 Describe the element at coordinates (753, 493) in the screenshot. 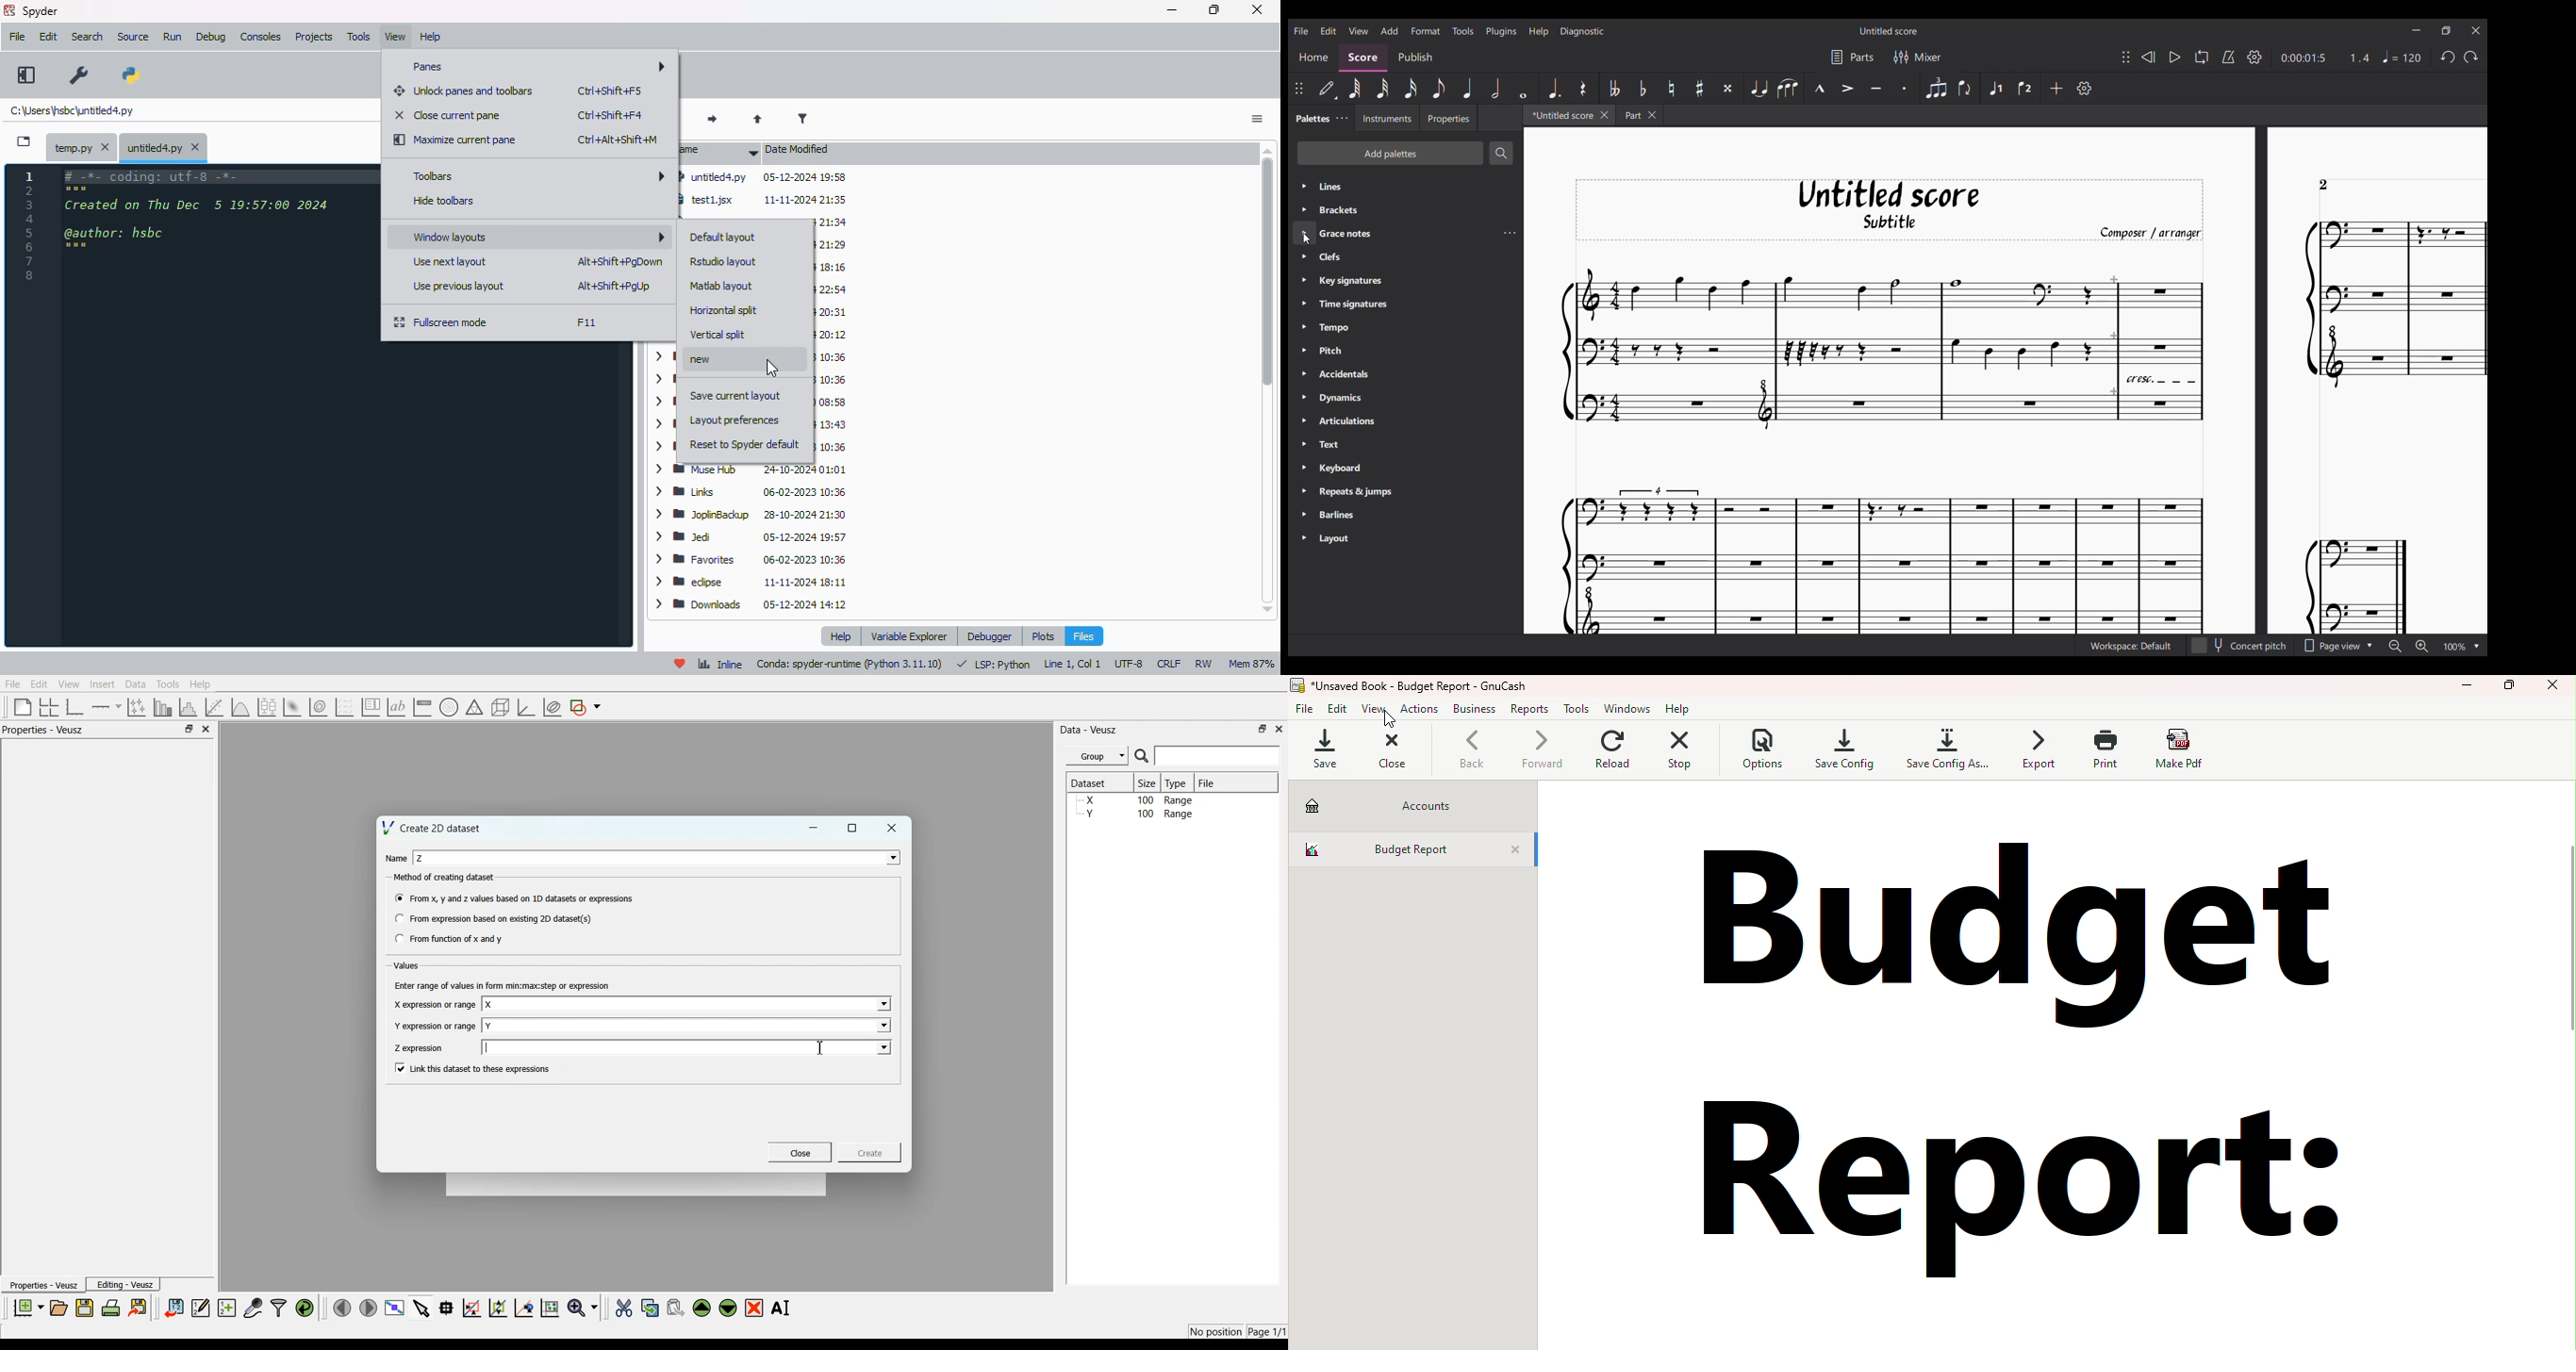

I see `Links` at that location.